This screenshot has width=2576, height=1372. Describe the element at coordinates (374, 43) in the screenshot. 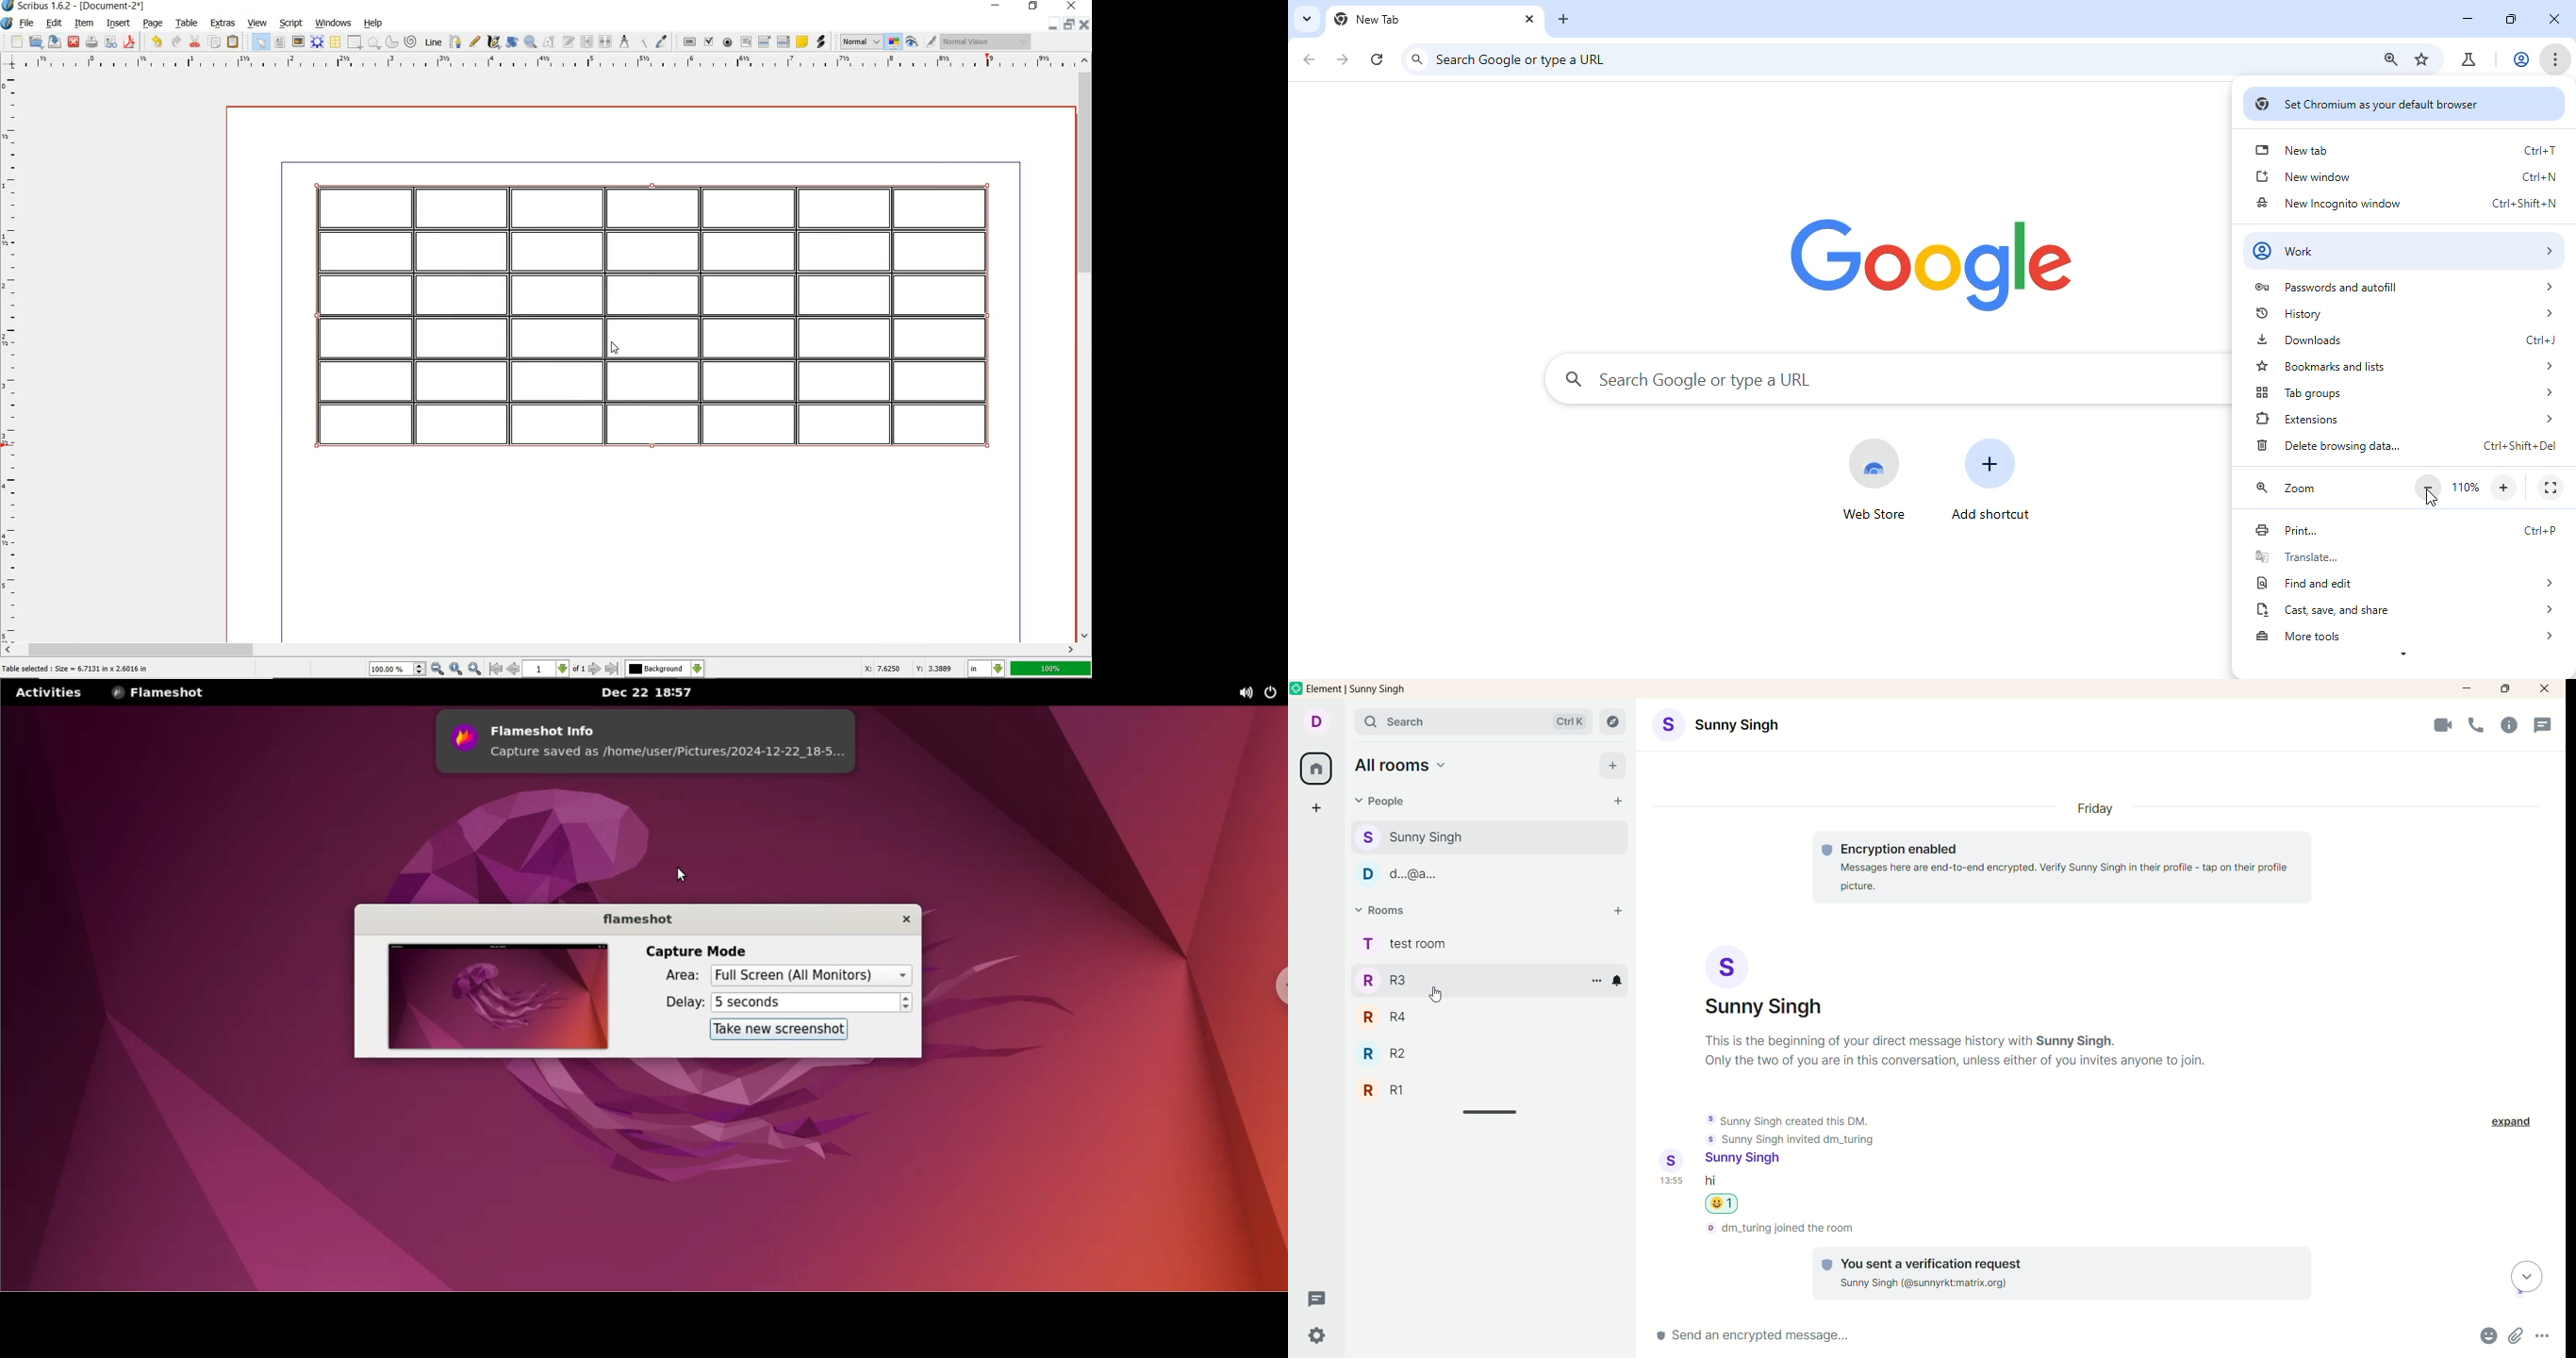

I see `polygon` at that location.